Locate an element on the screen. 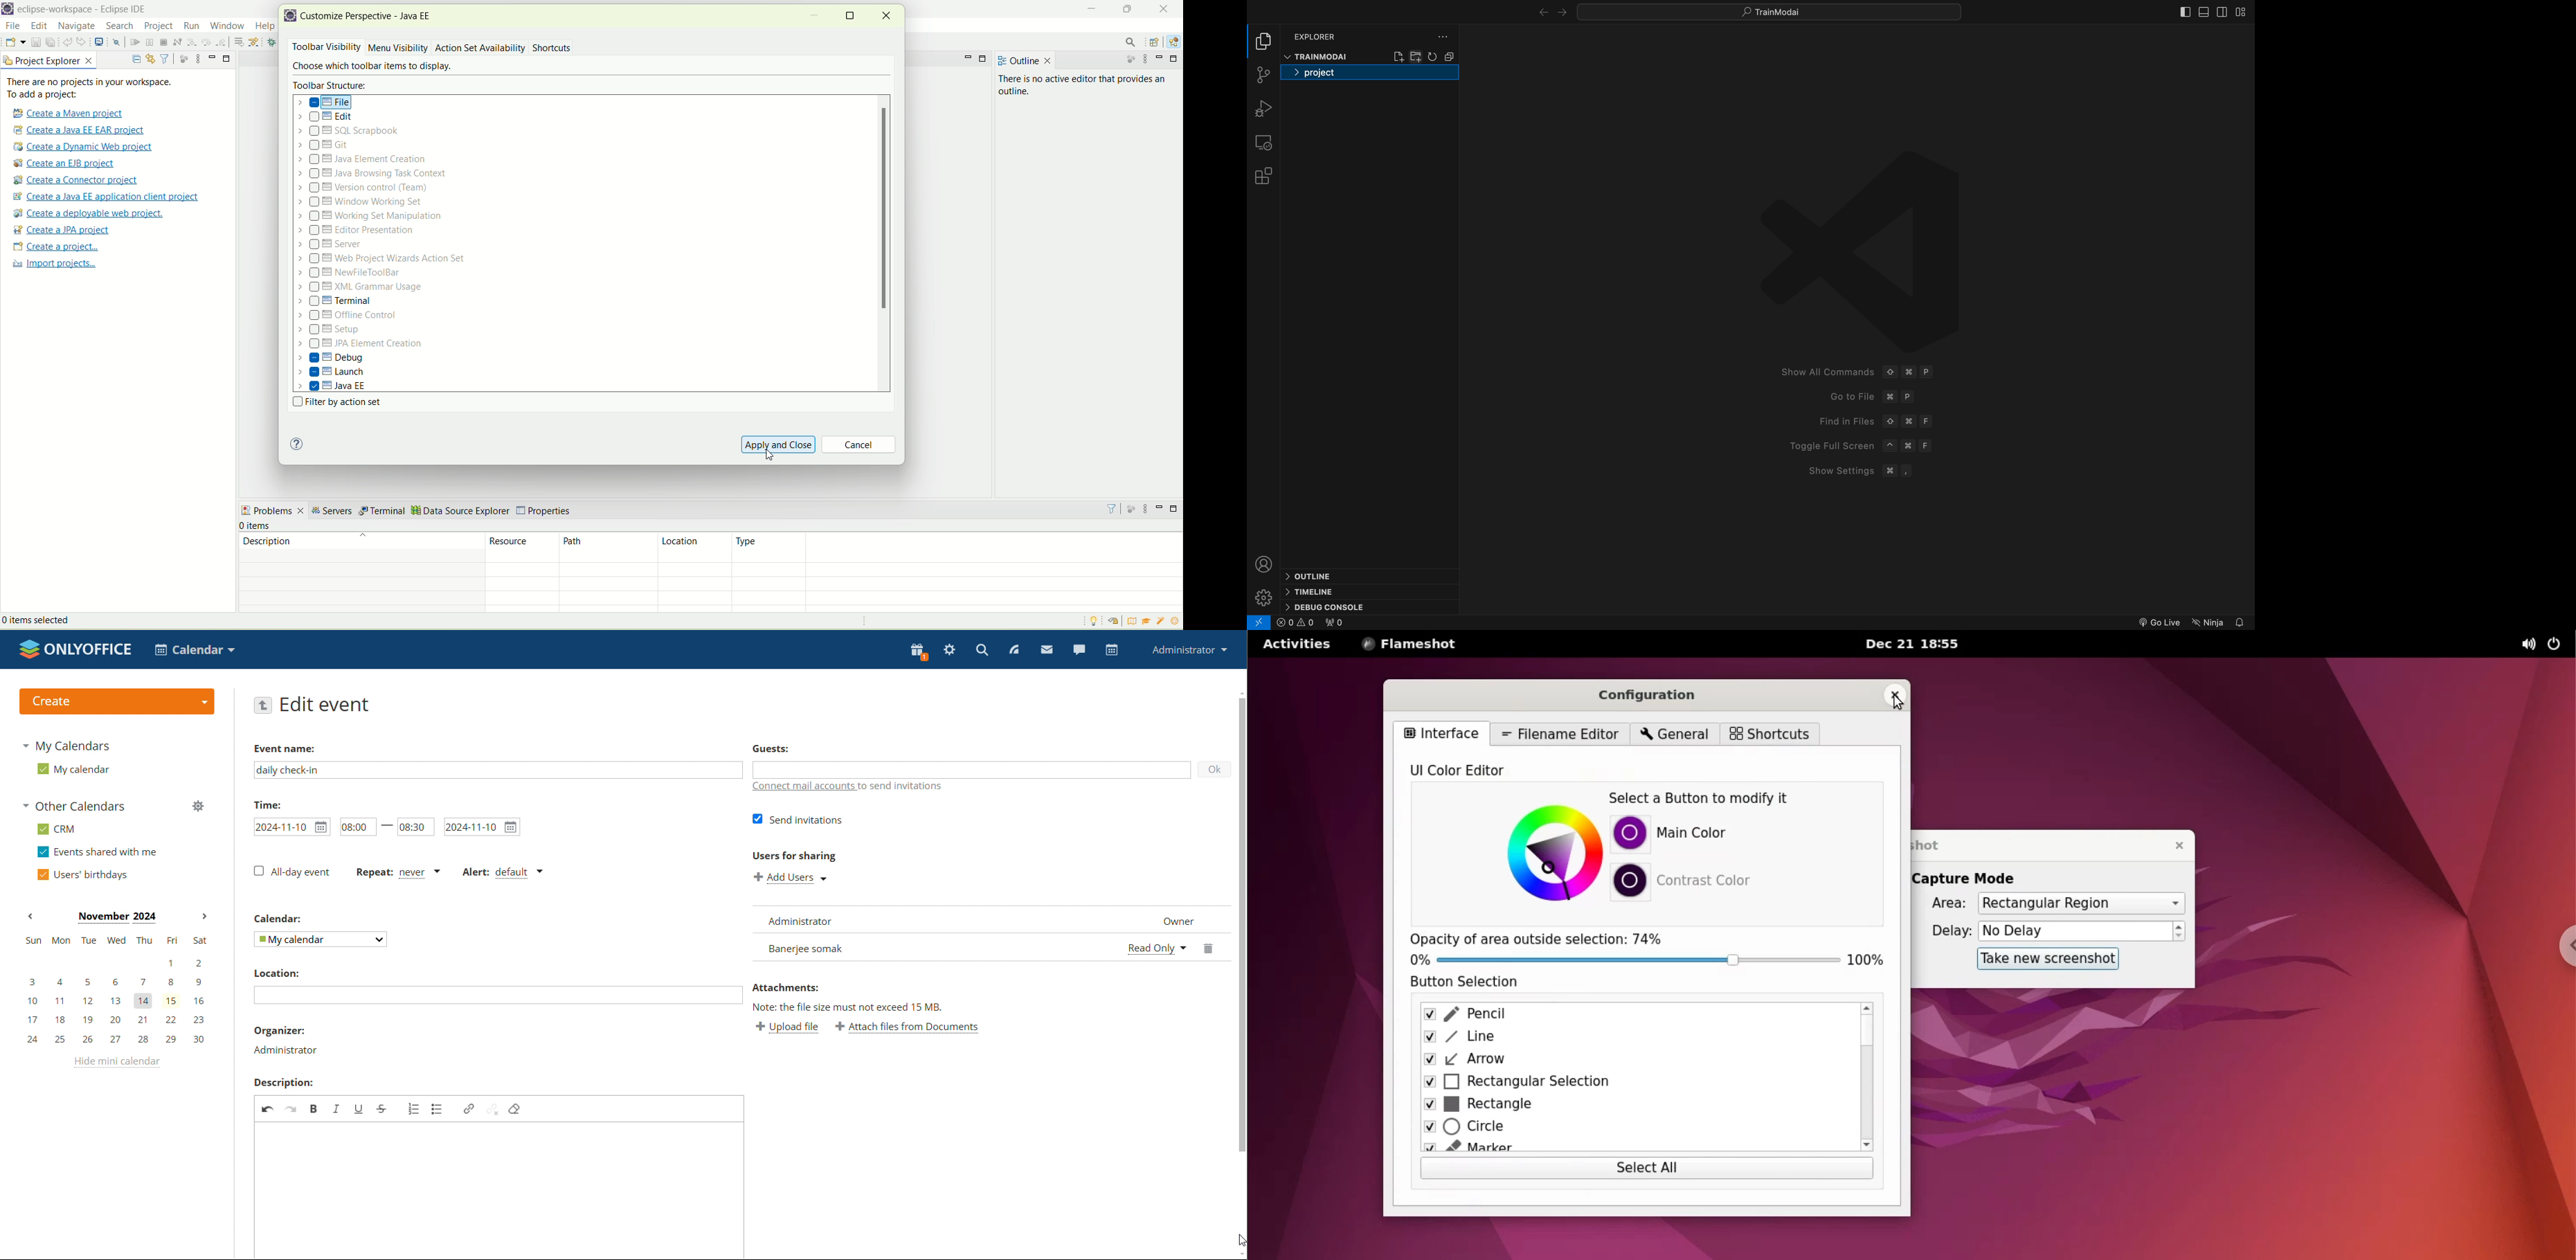 The image size is (2576, 1260). increment or decrement delay is located at coordinates (2179, 932).